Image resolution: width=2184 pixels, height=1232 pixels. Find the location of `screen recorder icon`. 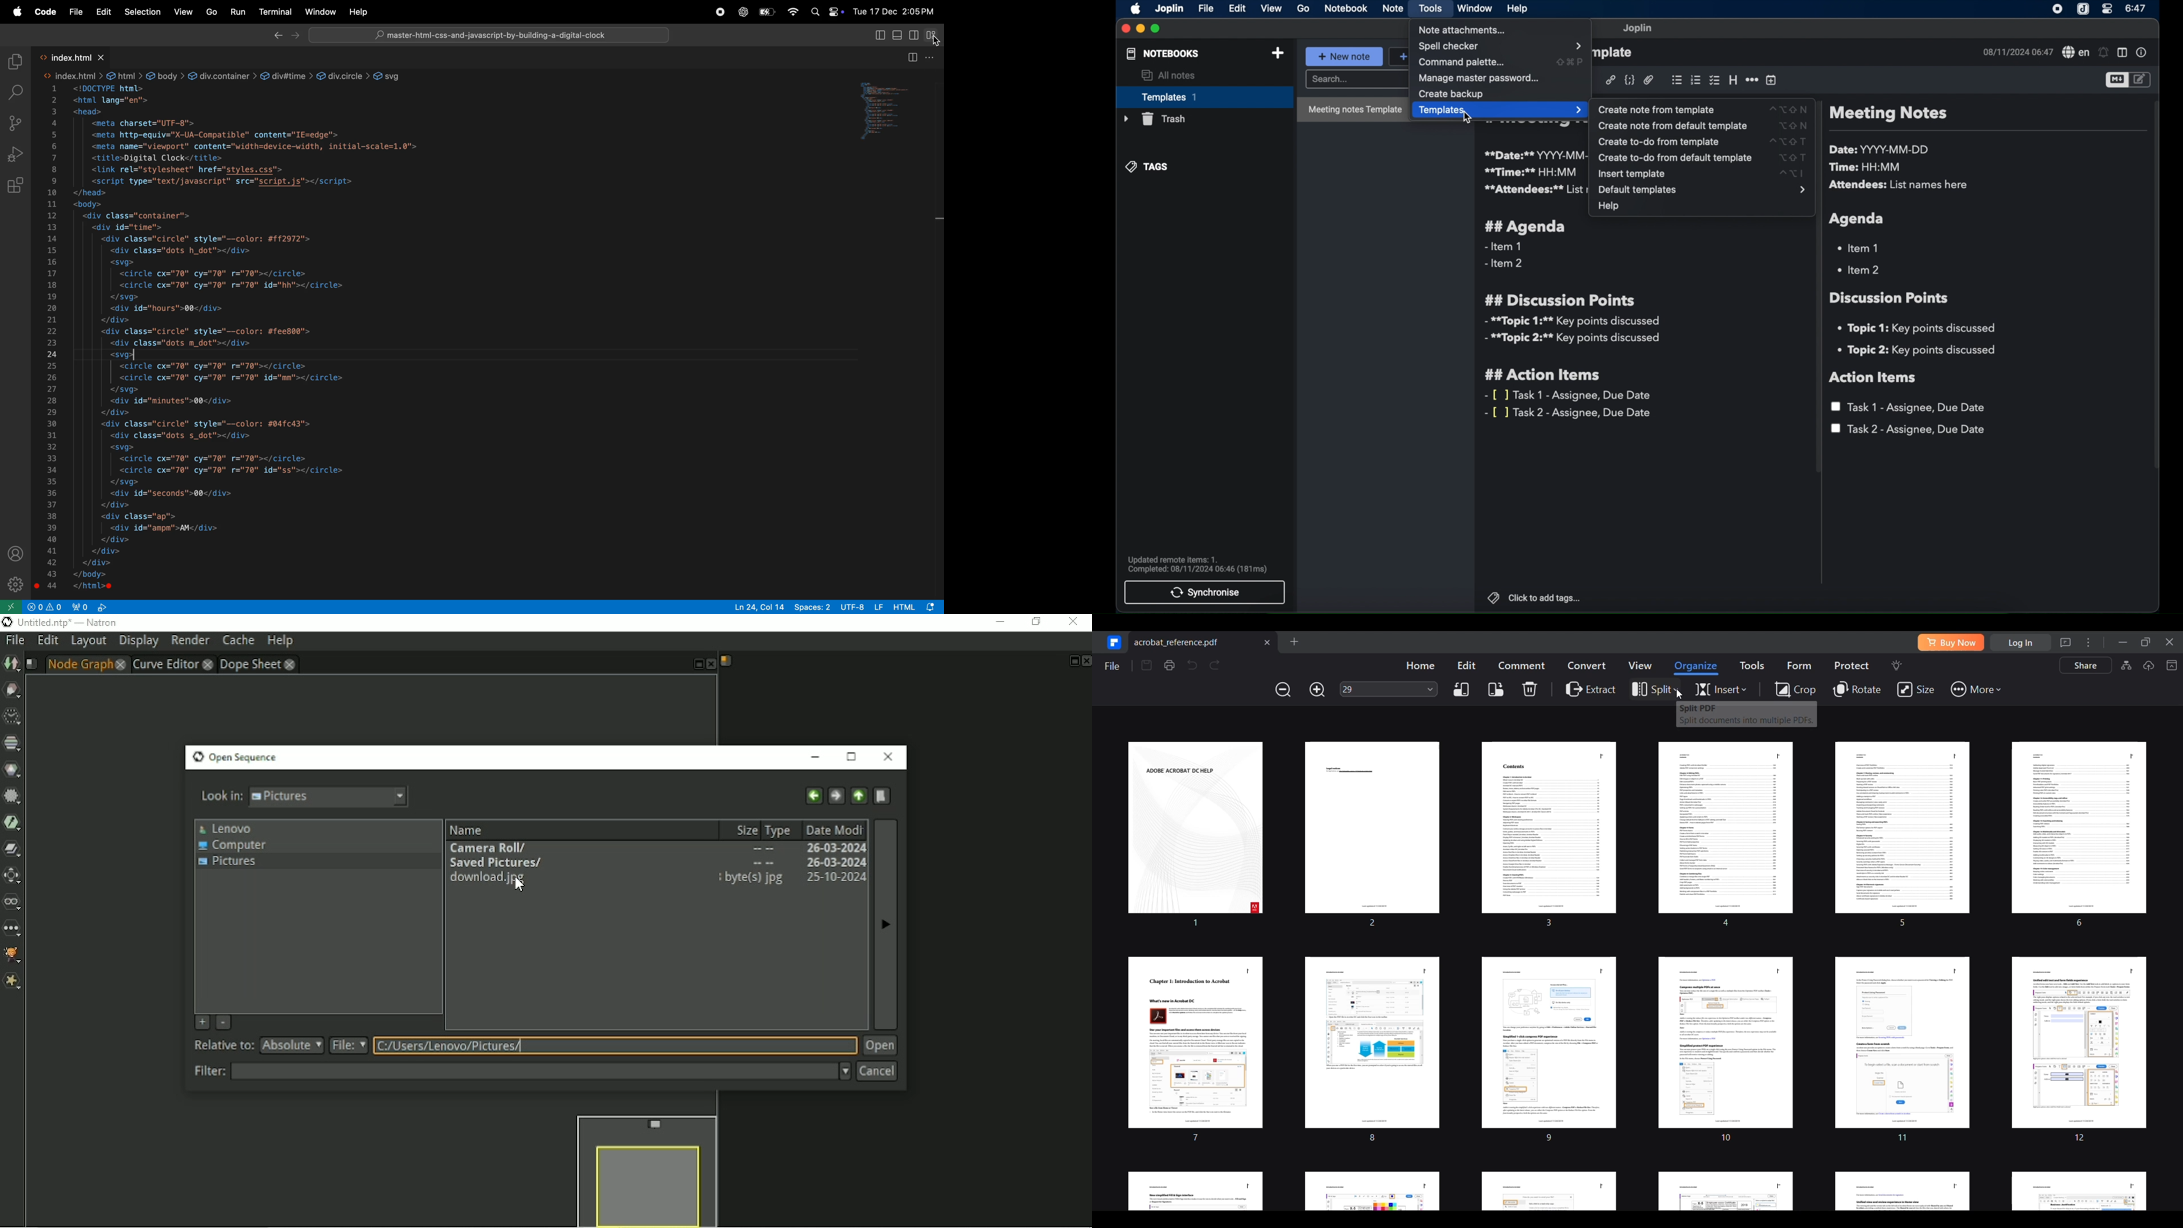

screen recorder icon is located at coordinates (2058, 9).